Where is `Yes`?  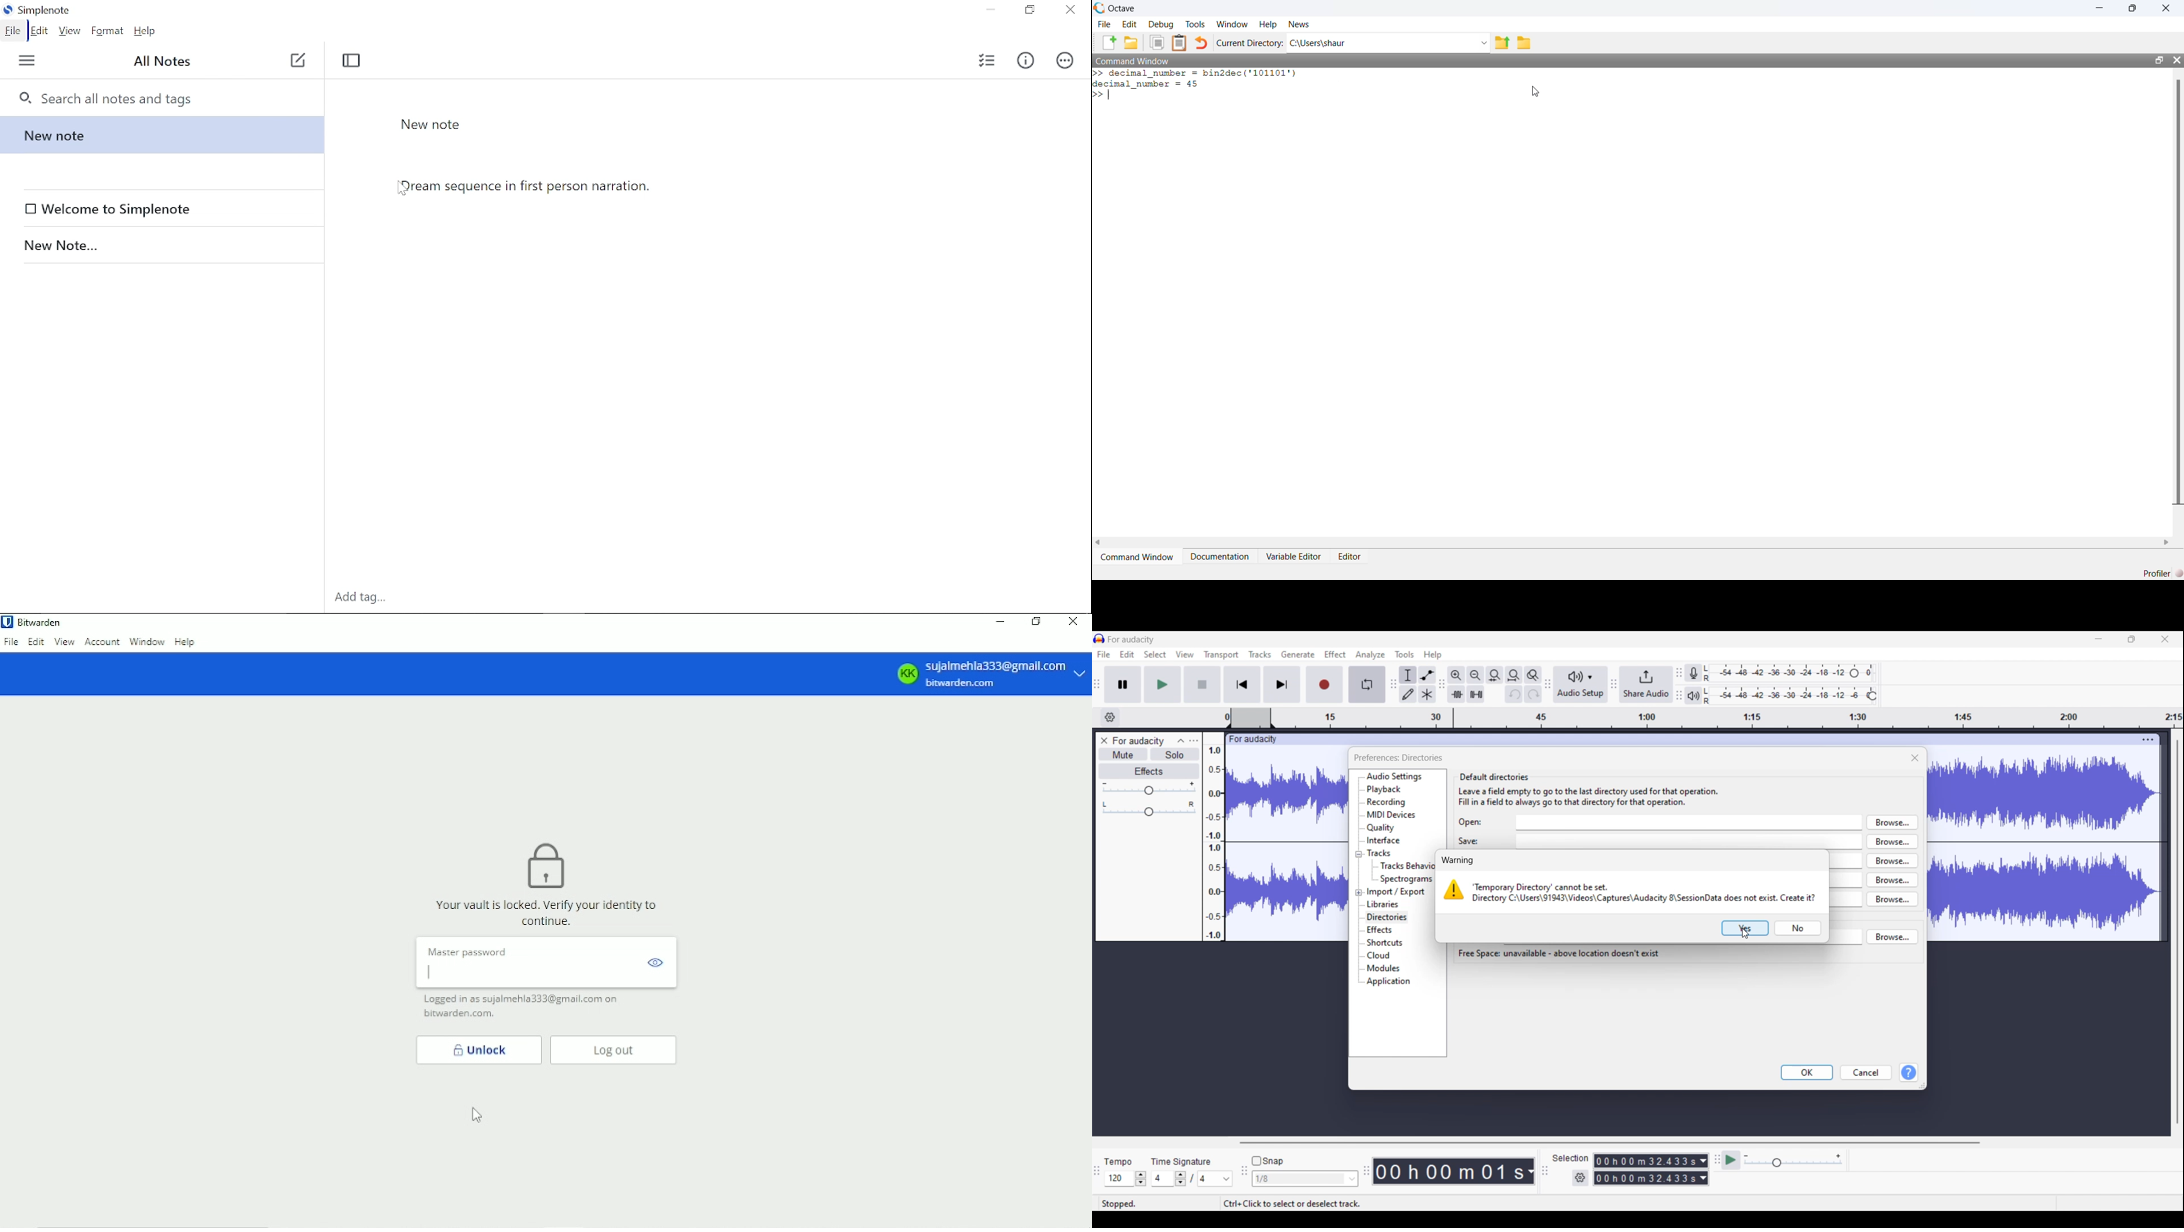
Yes is located at coordinates (1745, 928).